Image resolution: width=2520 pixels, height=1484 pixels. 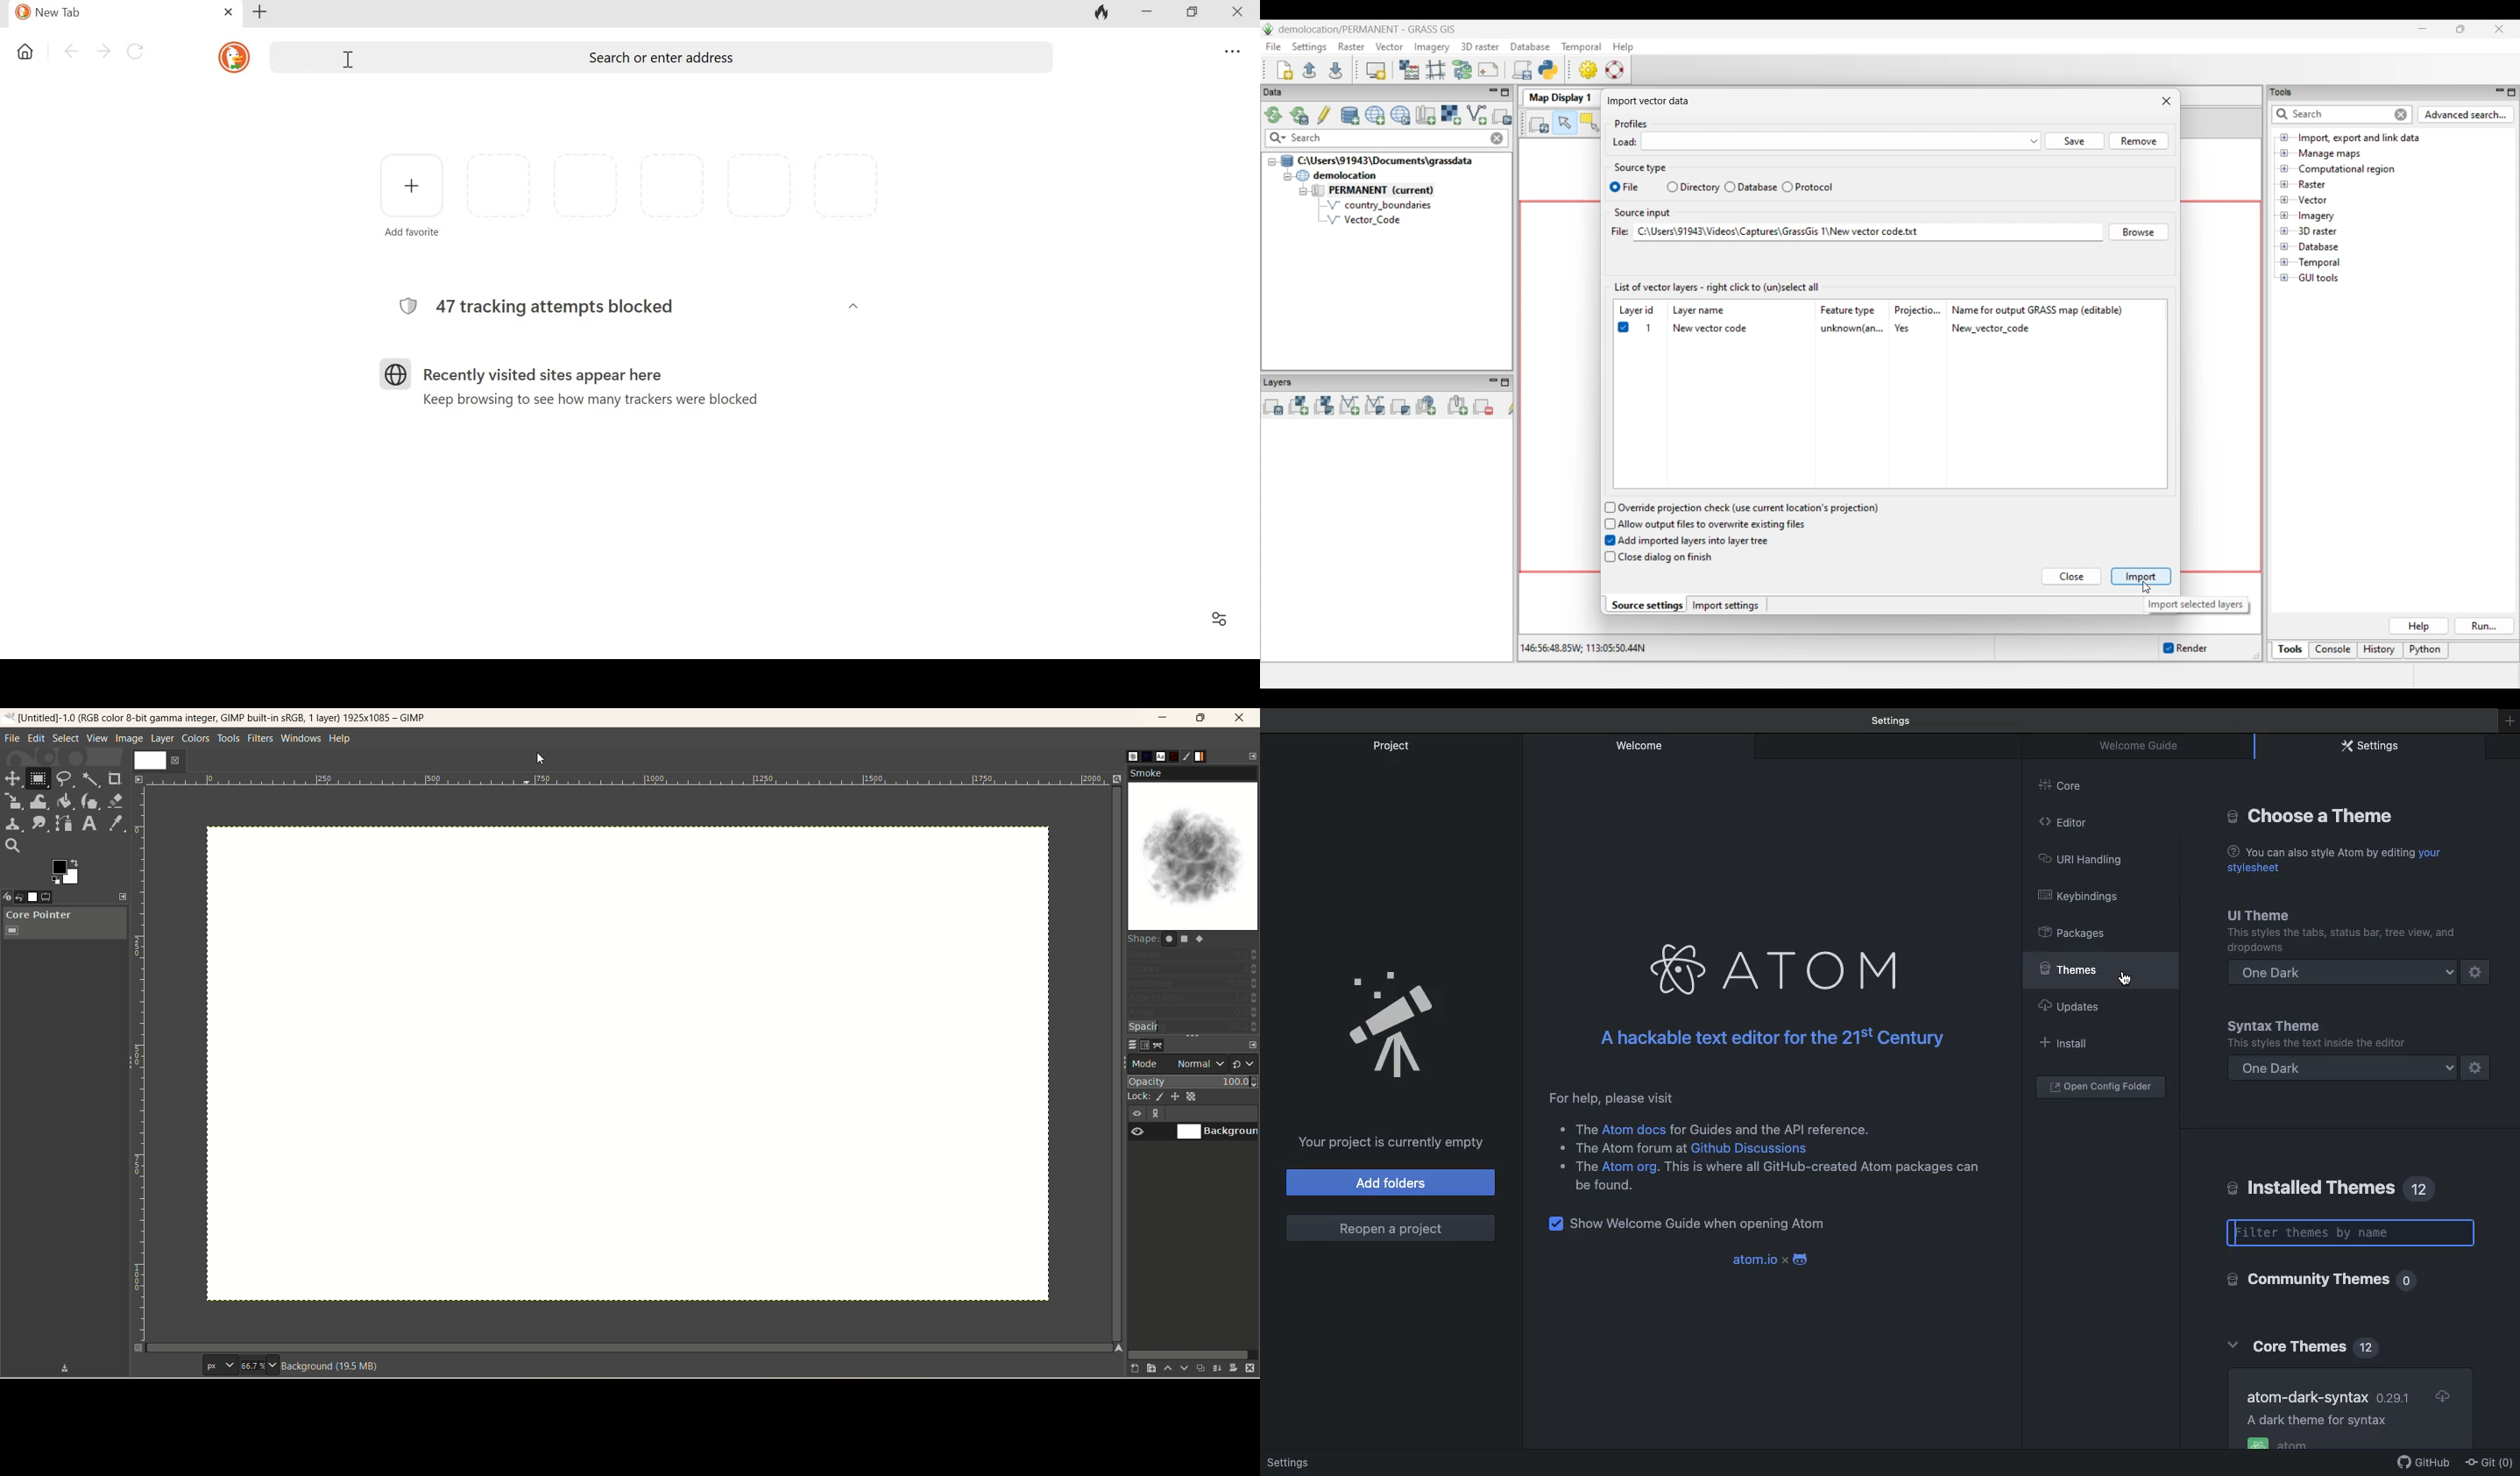 I want to click on Install, so click(x=2069, y=1042).